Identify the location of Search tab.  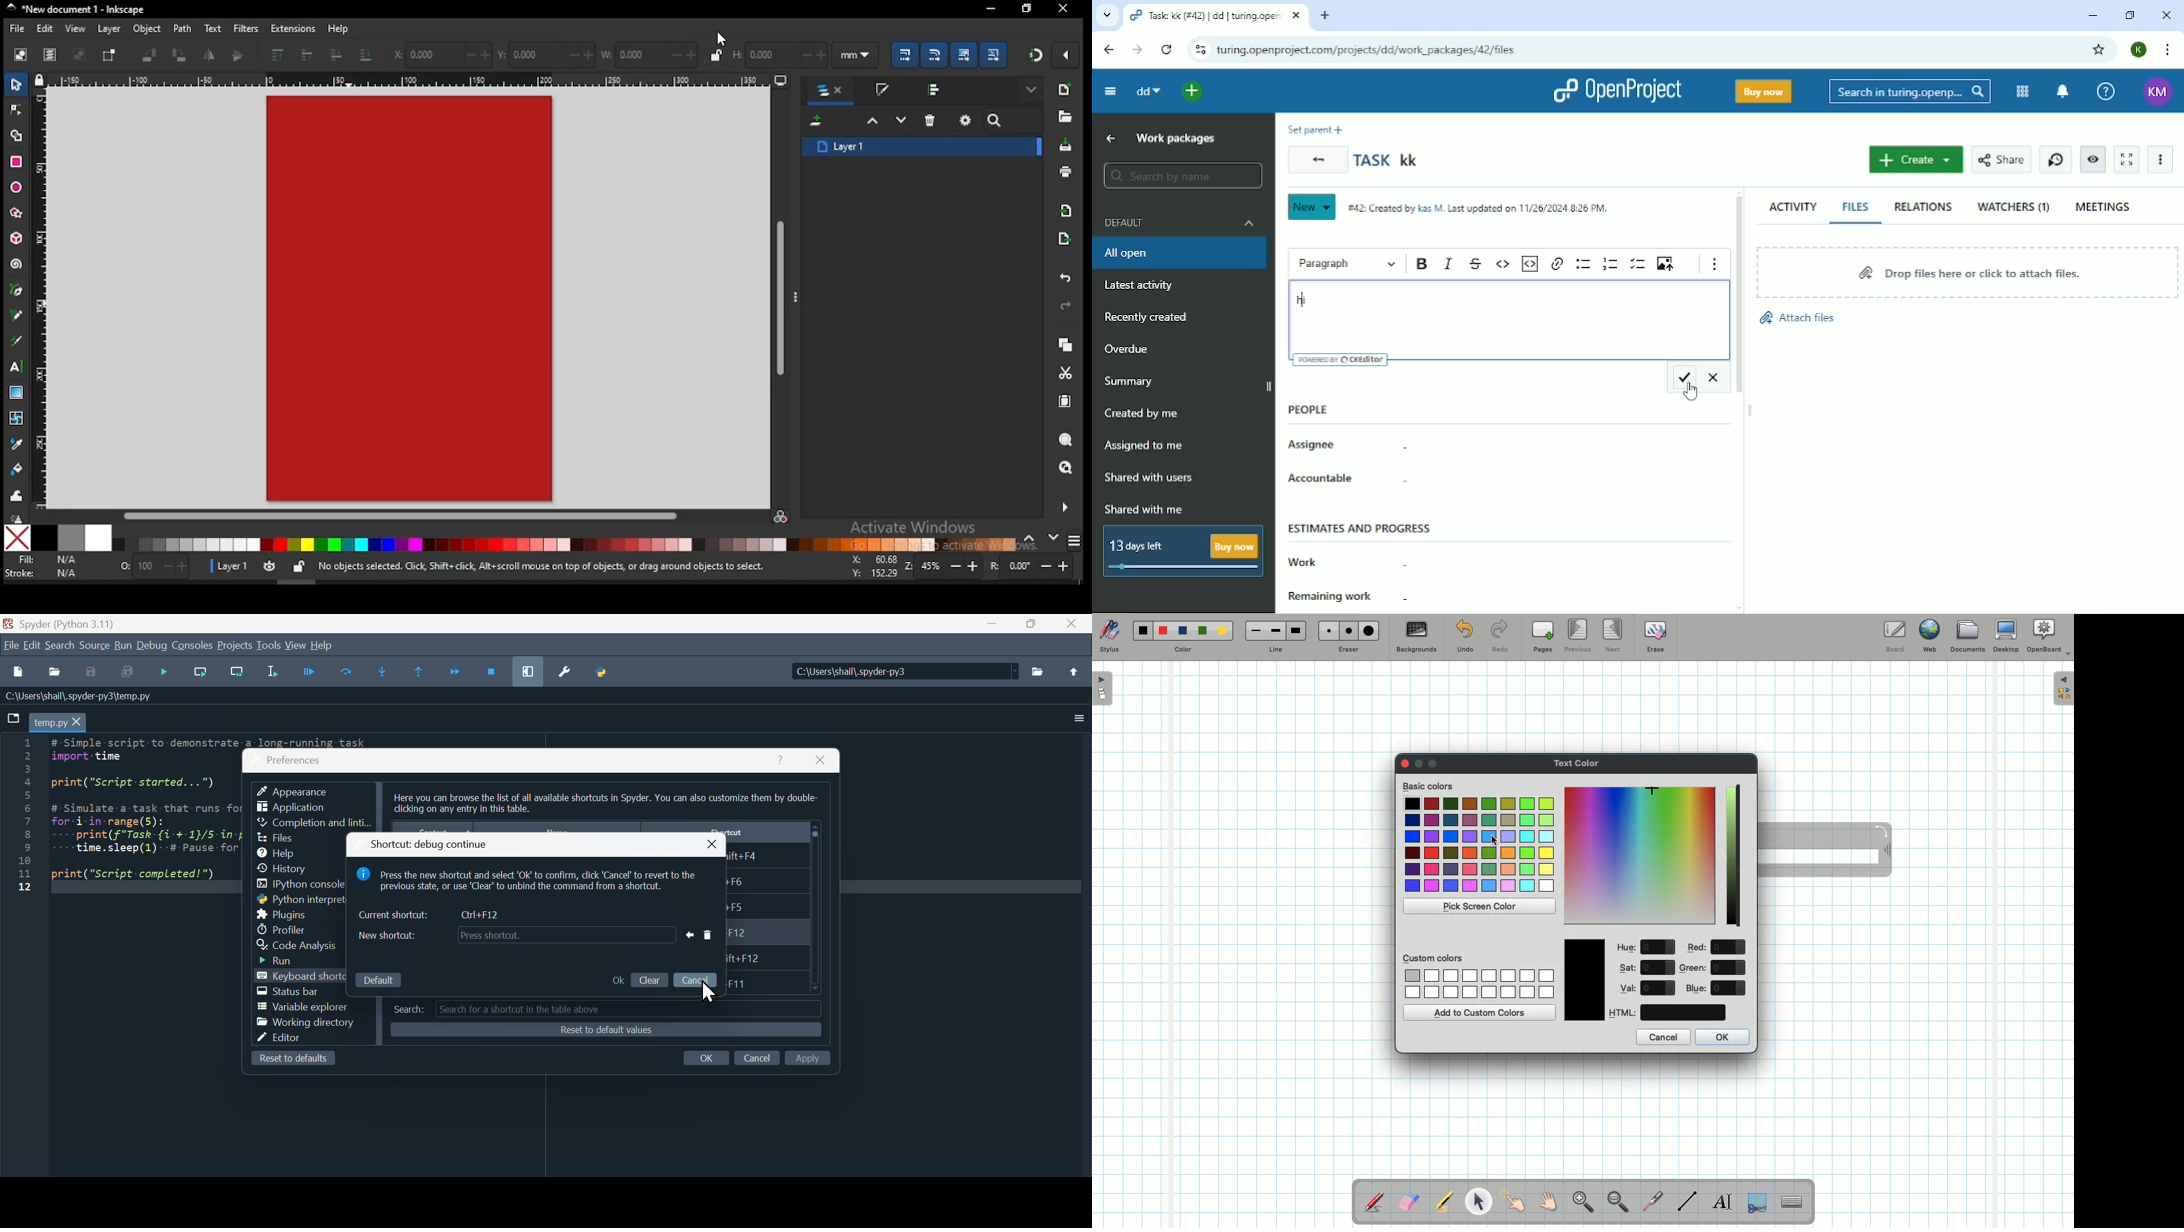
(605, 1008).